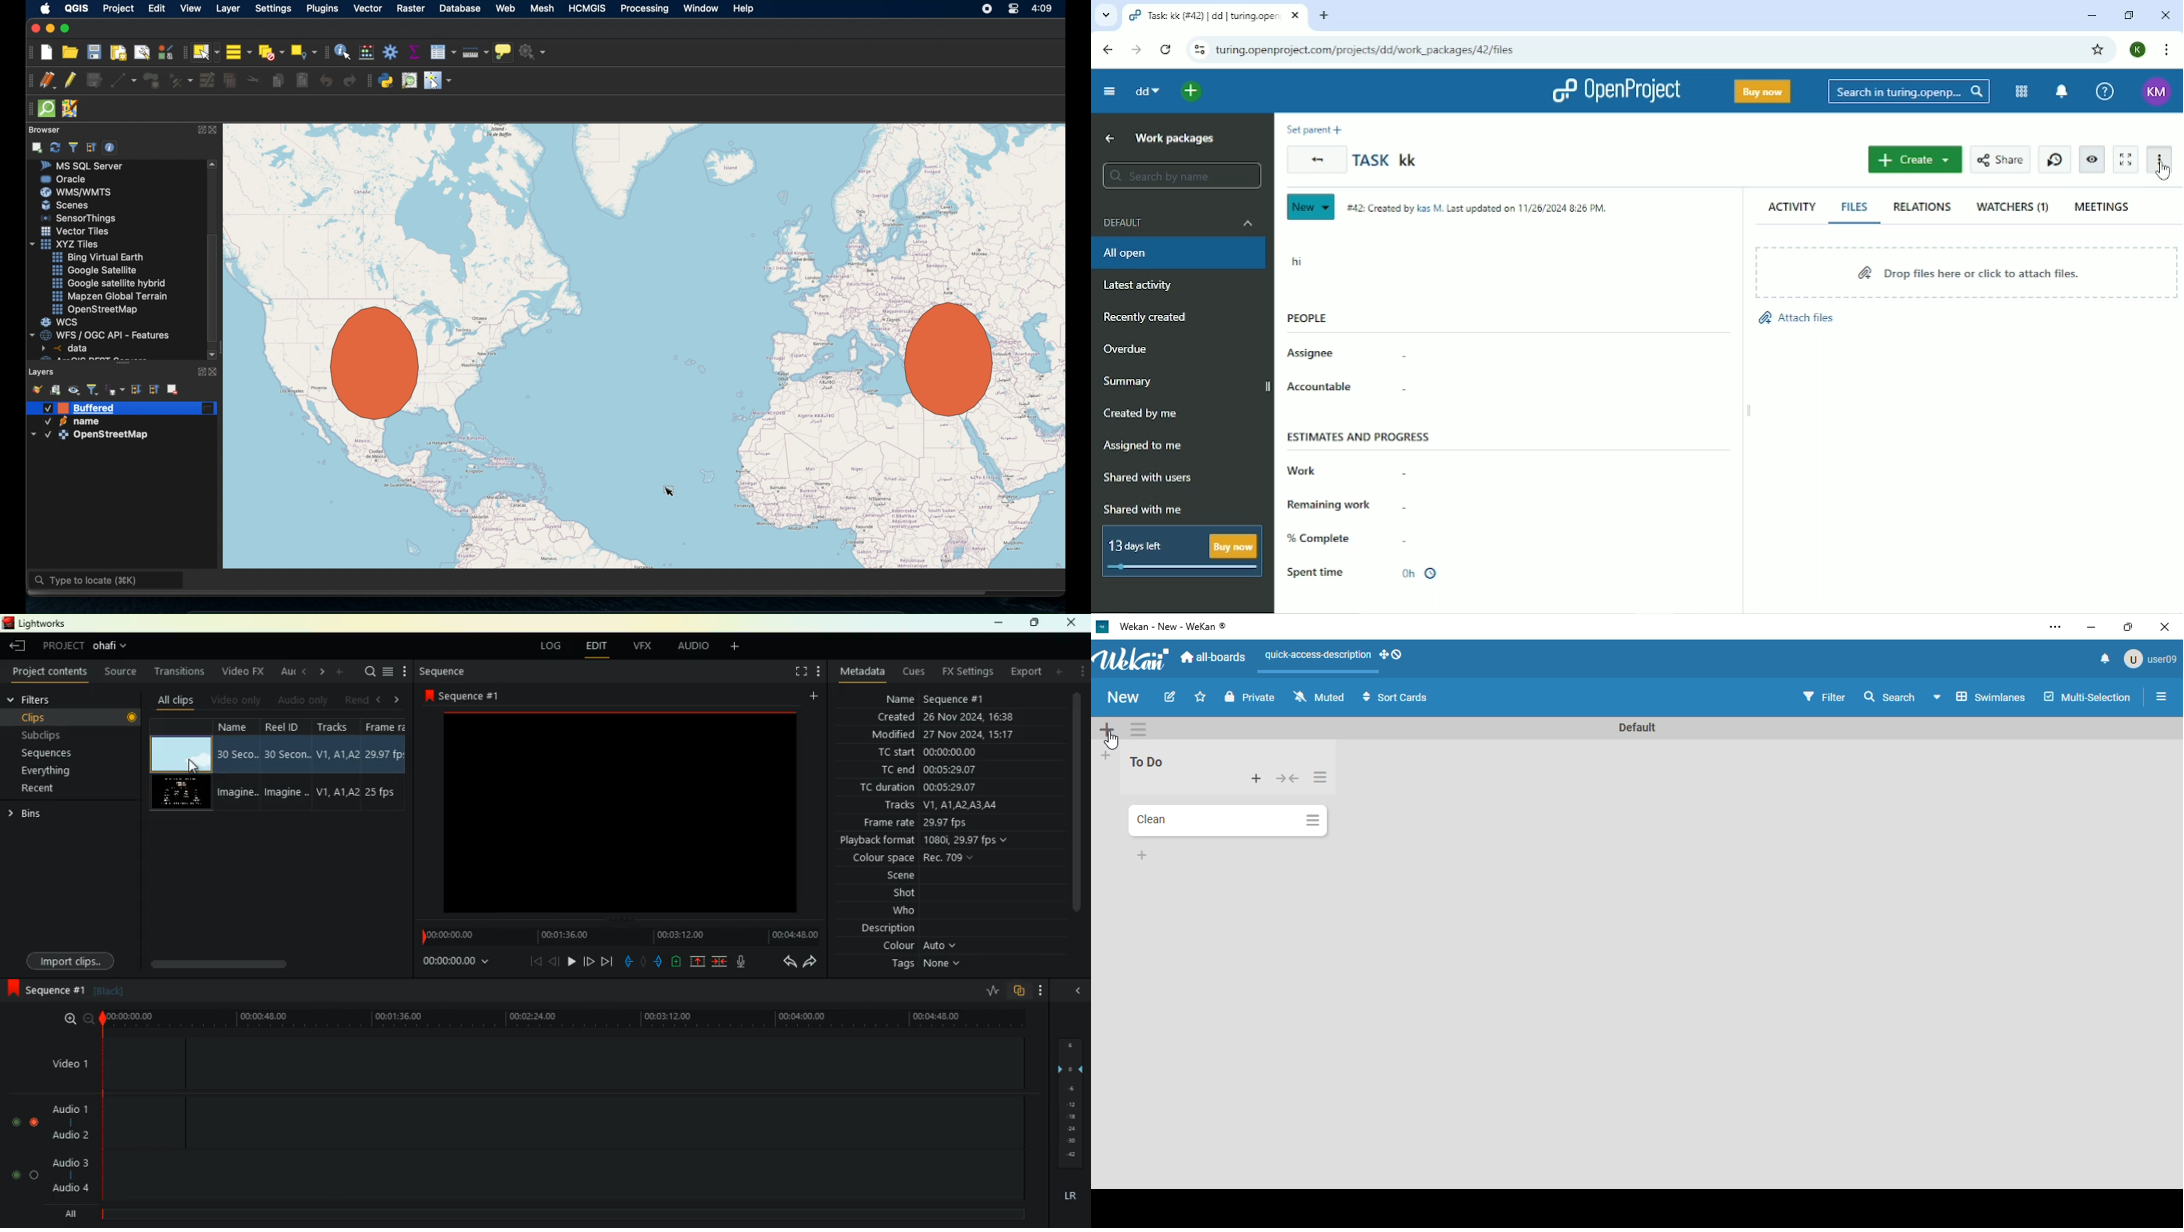 This screenshot has width=2184, height=1232. What do you see at coordinates (2106, 659) in the screenshot?
I see `notifications` at bounding box center [2106, 659].